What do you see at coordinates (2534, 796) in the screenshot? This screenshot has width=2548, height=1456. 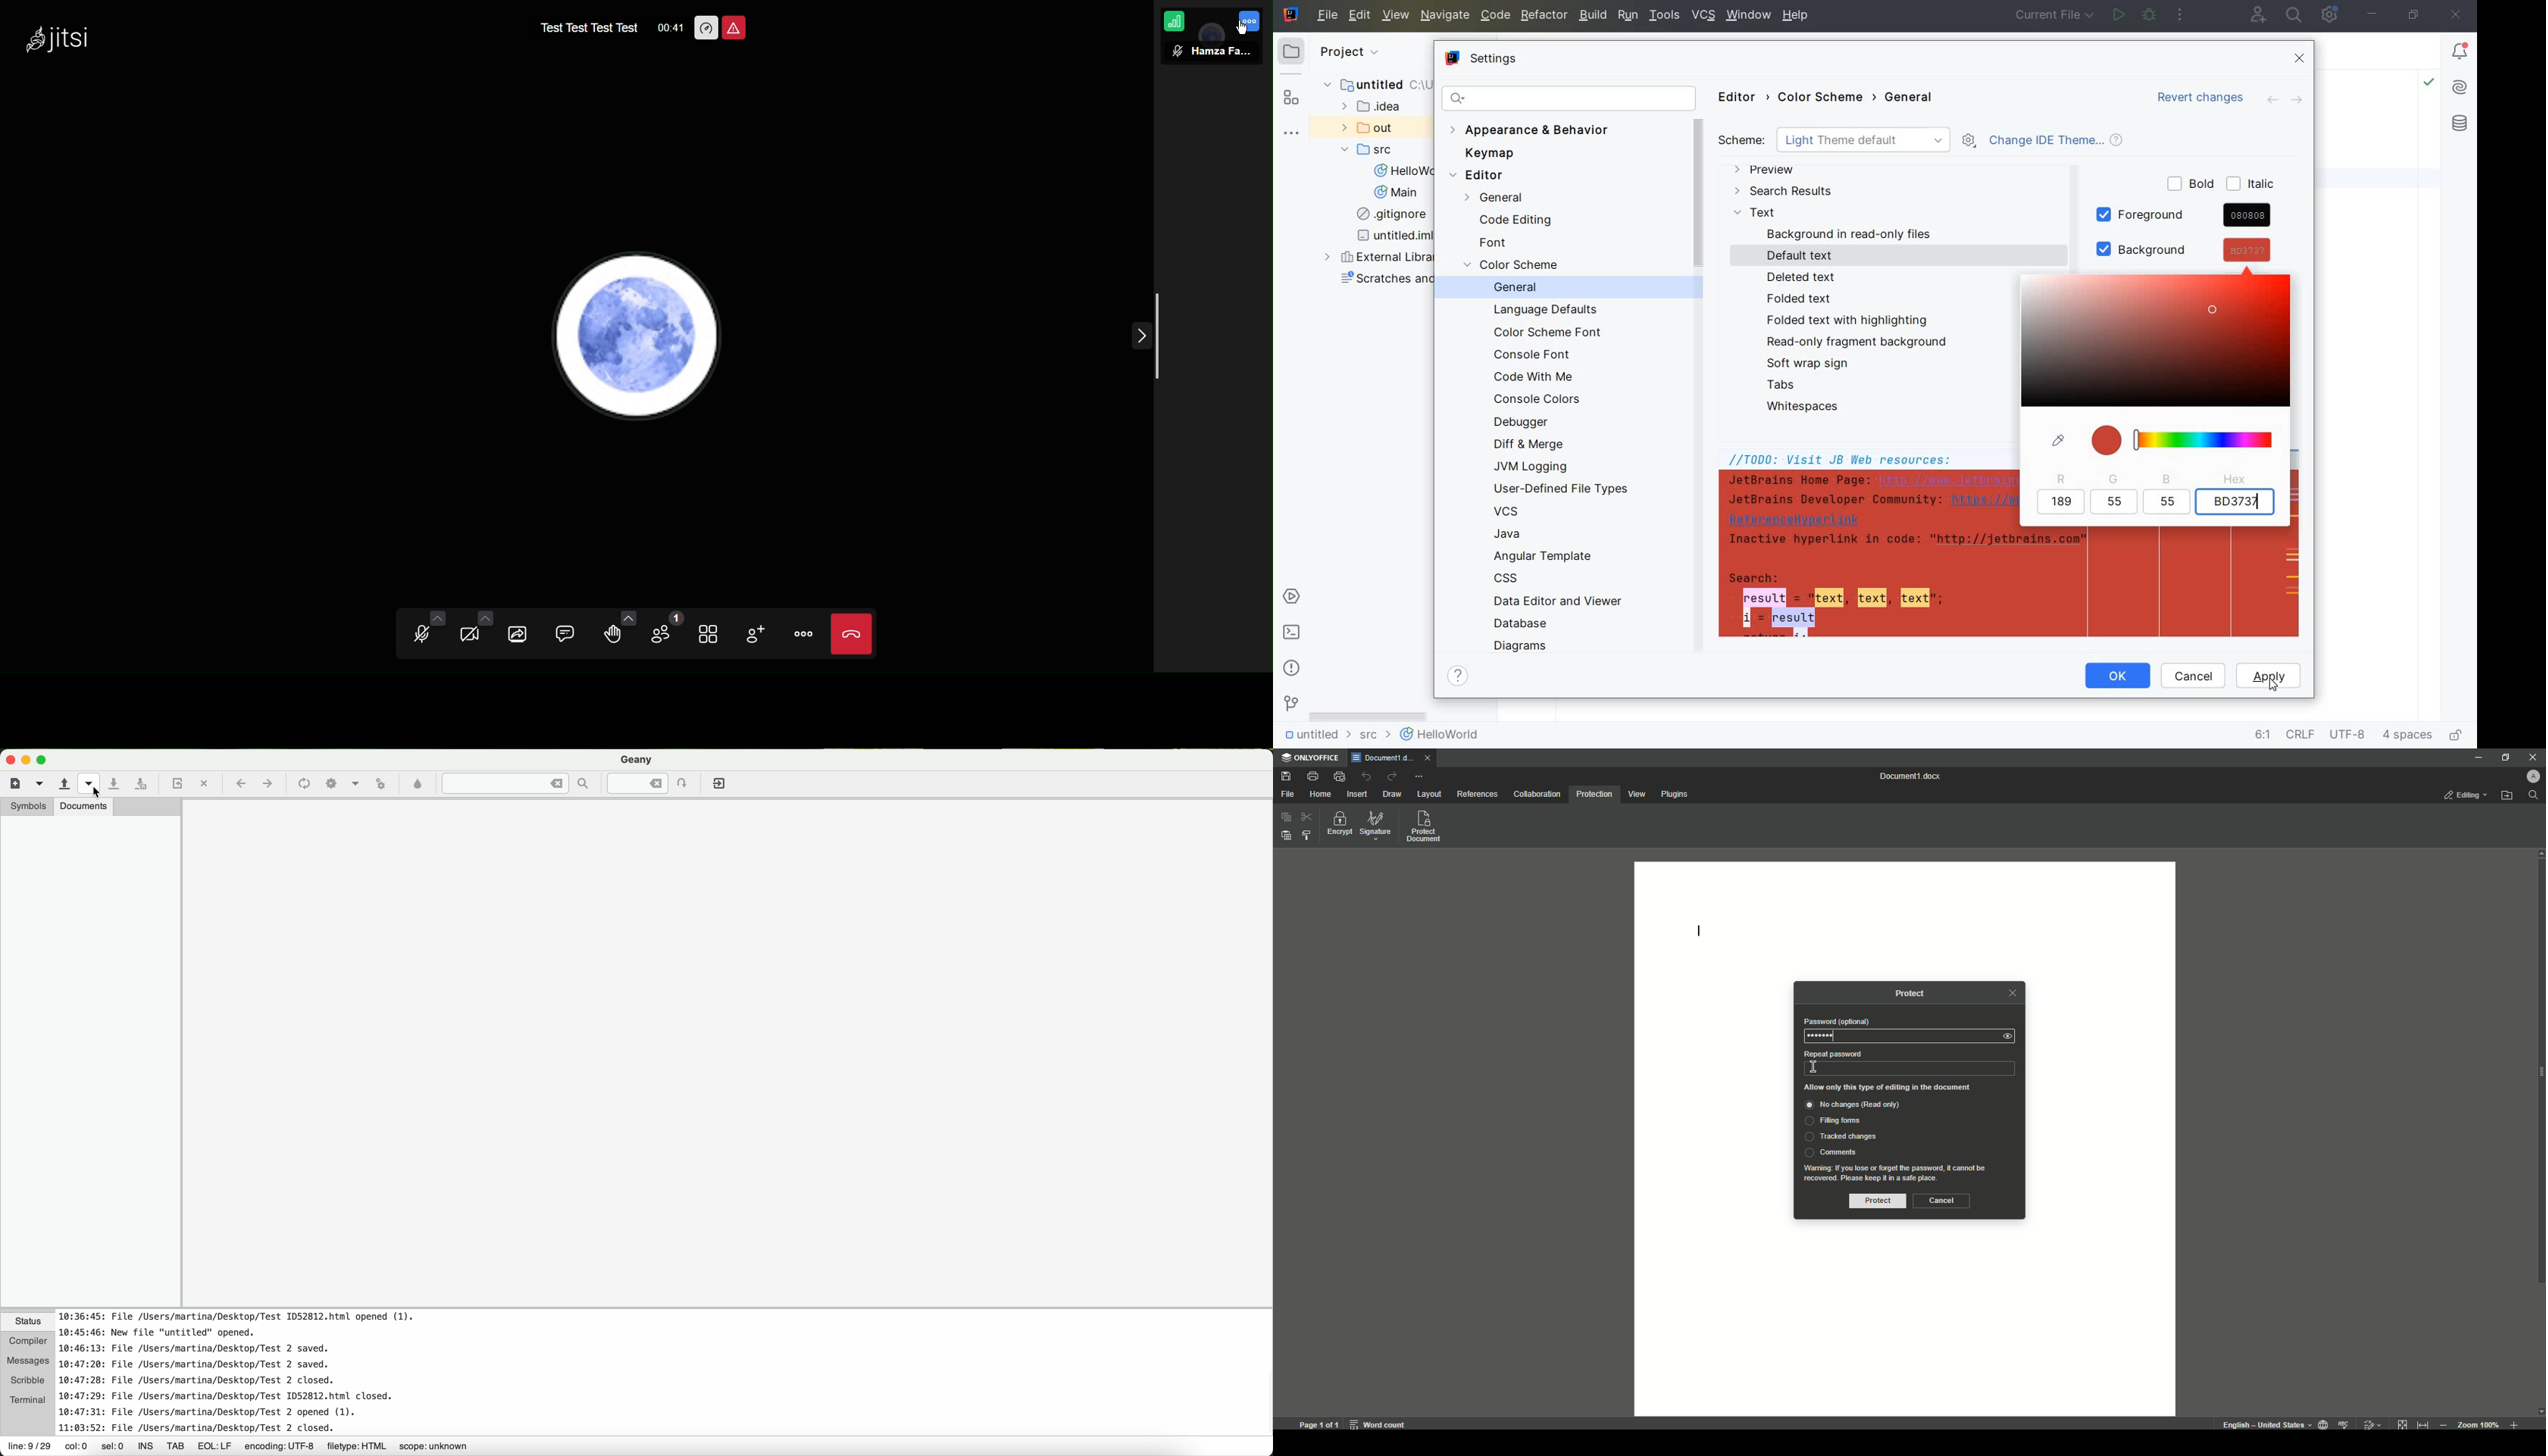 I see `search` at bounding box center [2534, 796].